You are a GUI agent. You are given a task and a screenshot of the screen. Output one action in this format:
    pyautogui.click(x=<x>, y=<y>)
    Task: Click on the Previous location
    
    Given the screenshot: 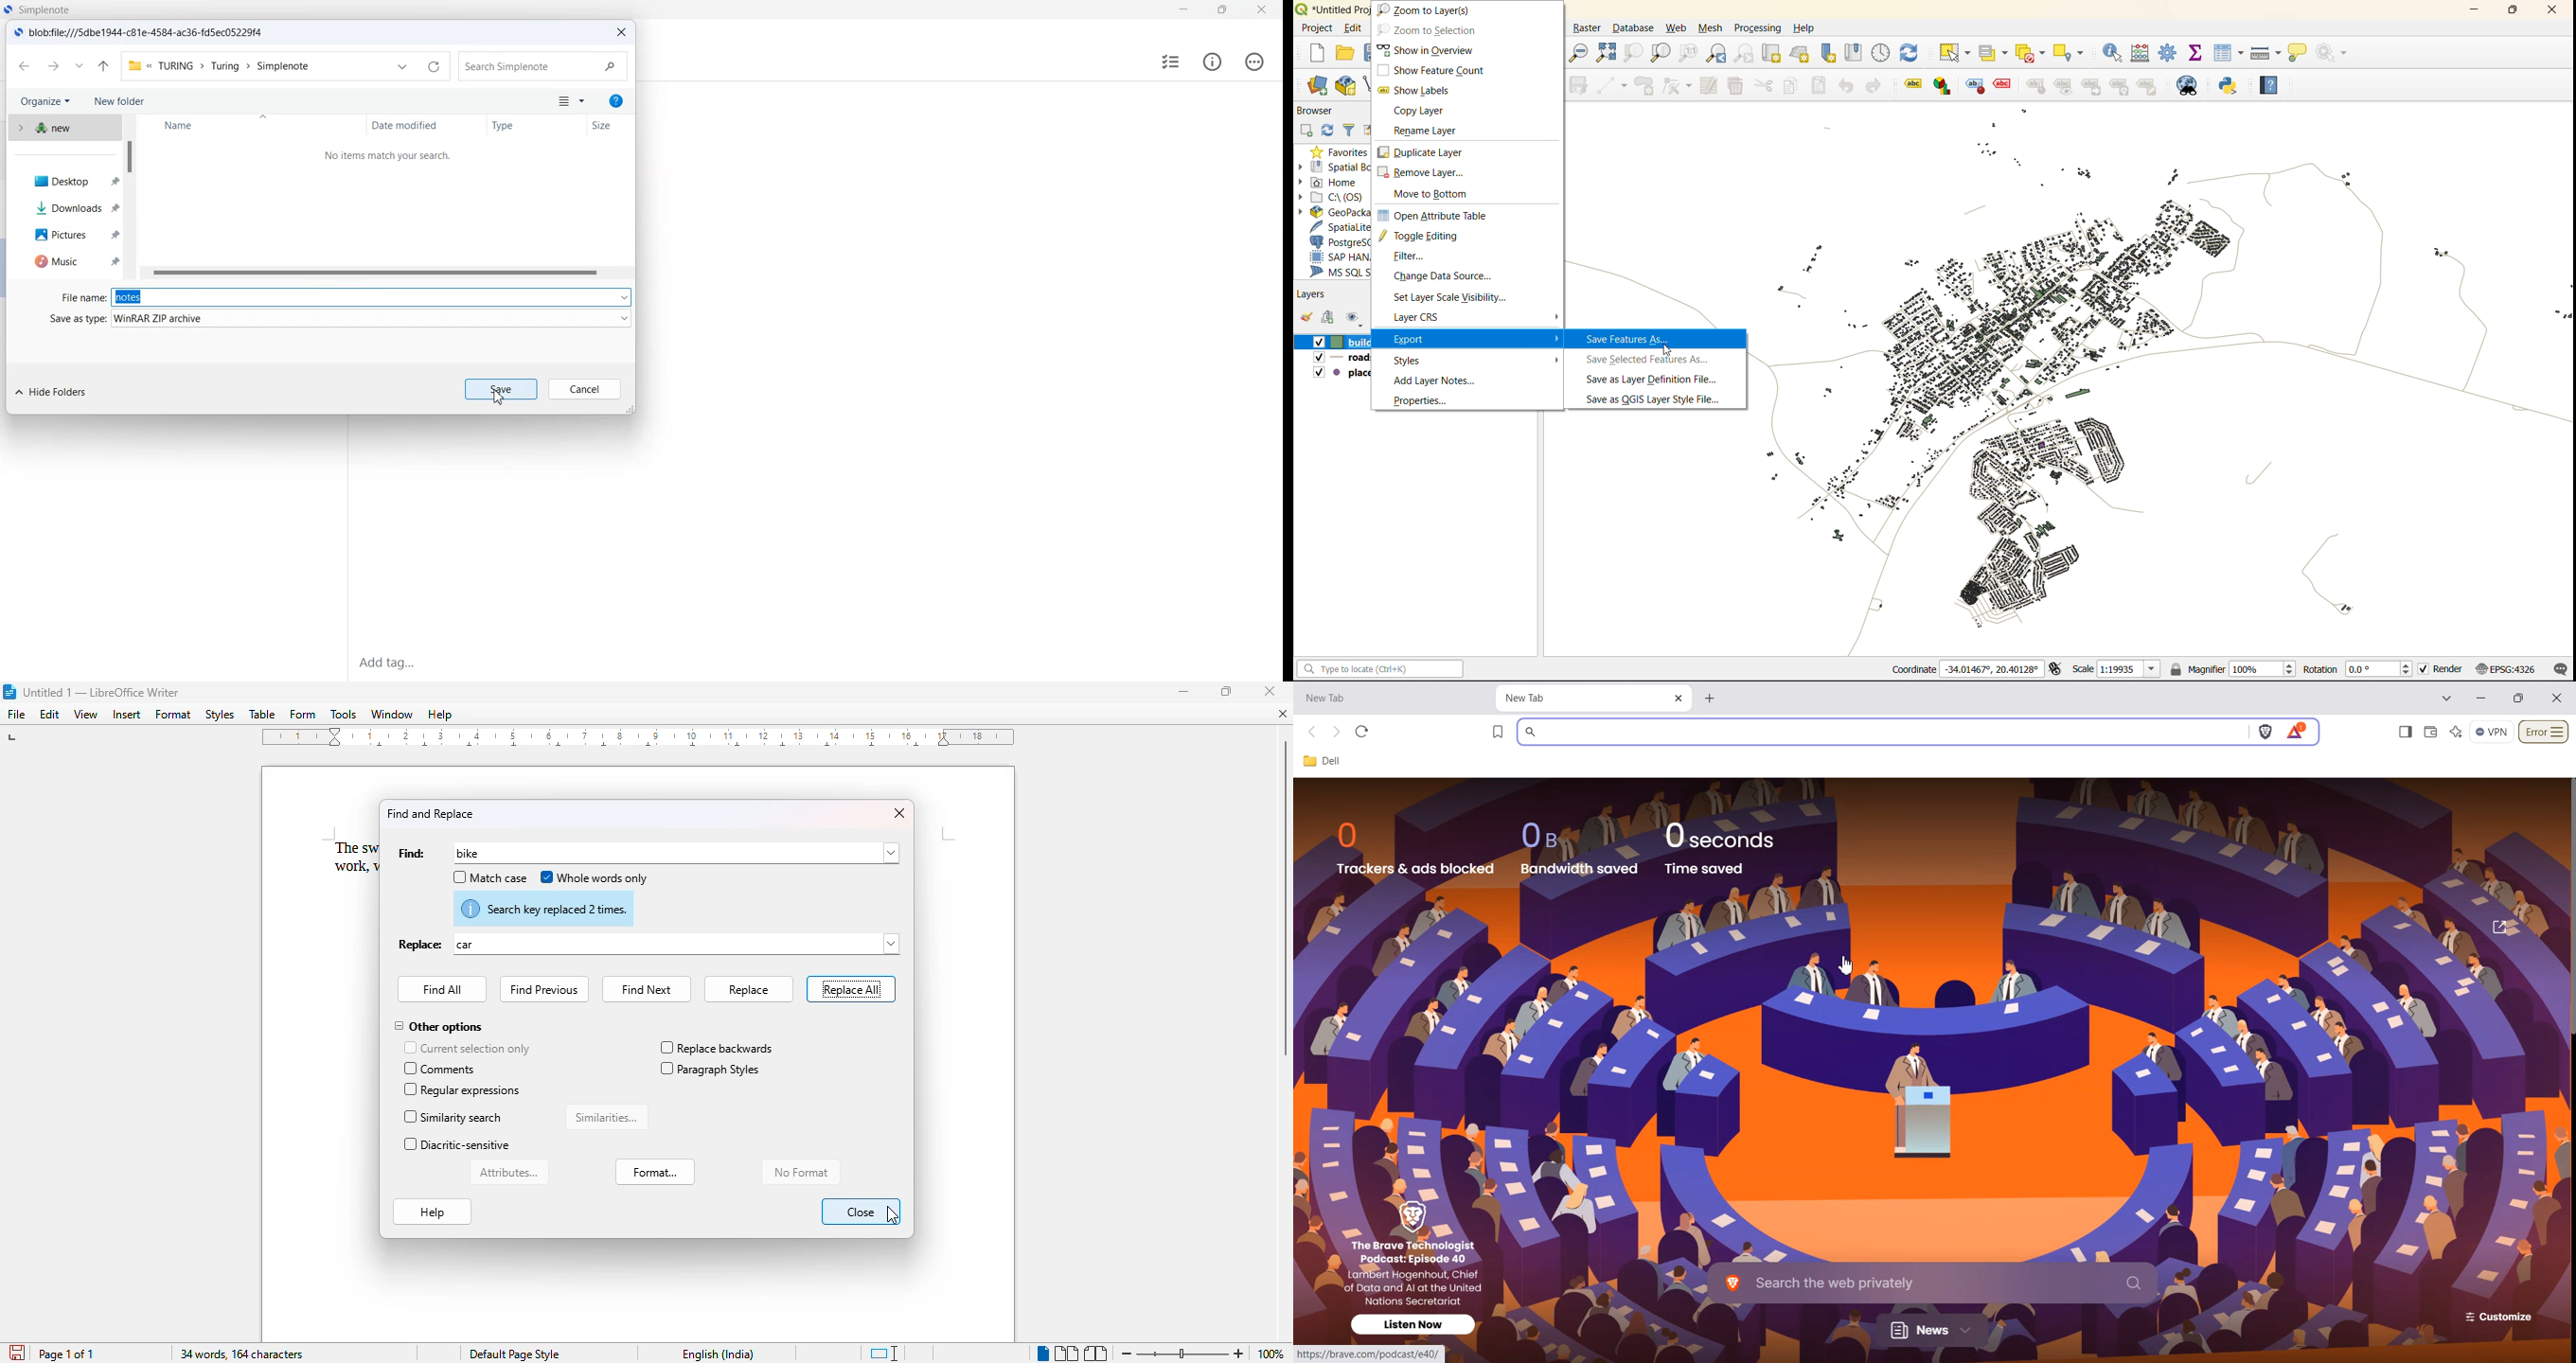 What is the action you would take?
    pyautogui.click(x=401, y=66)
    